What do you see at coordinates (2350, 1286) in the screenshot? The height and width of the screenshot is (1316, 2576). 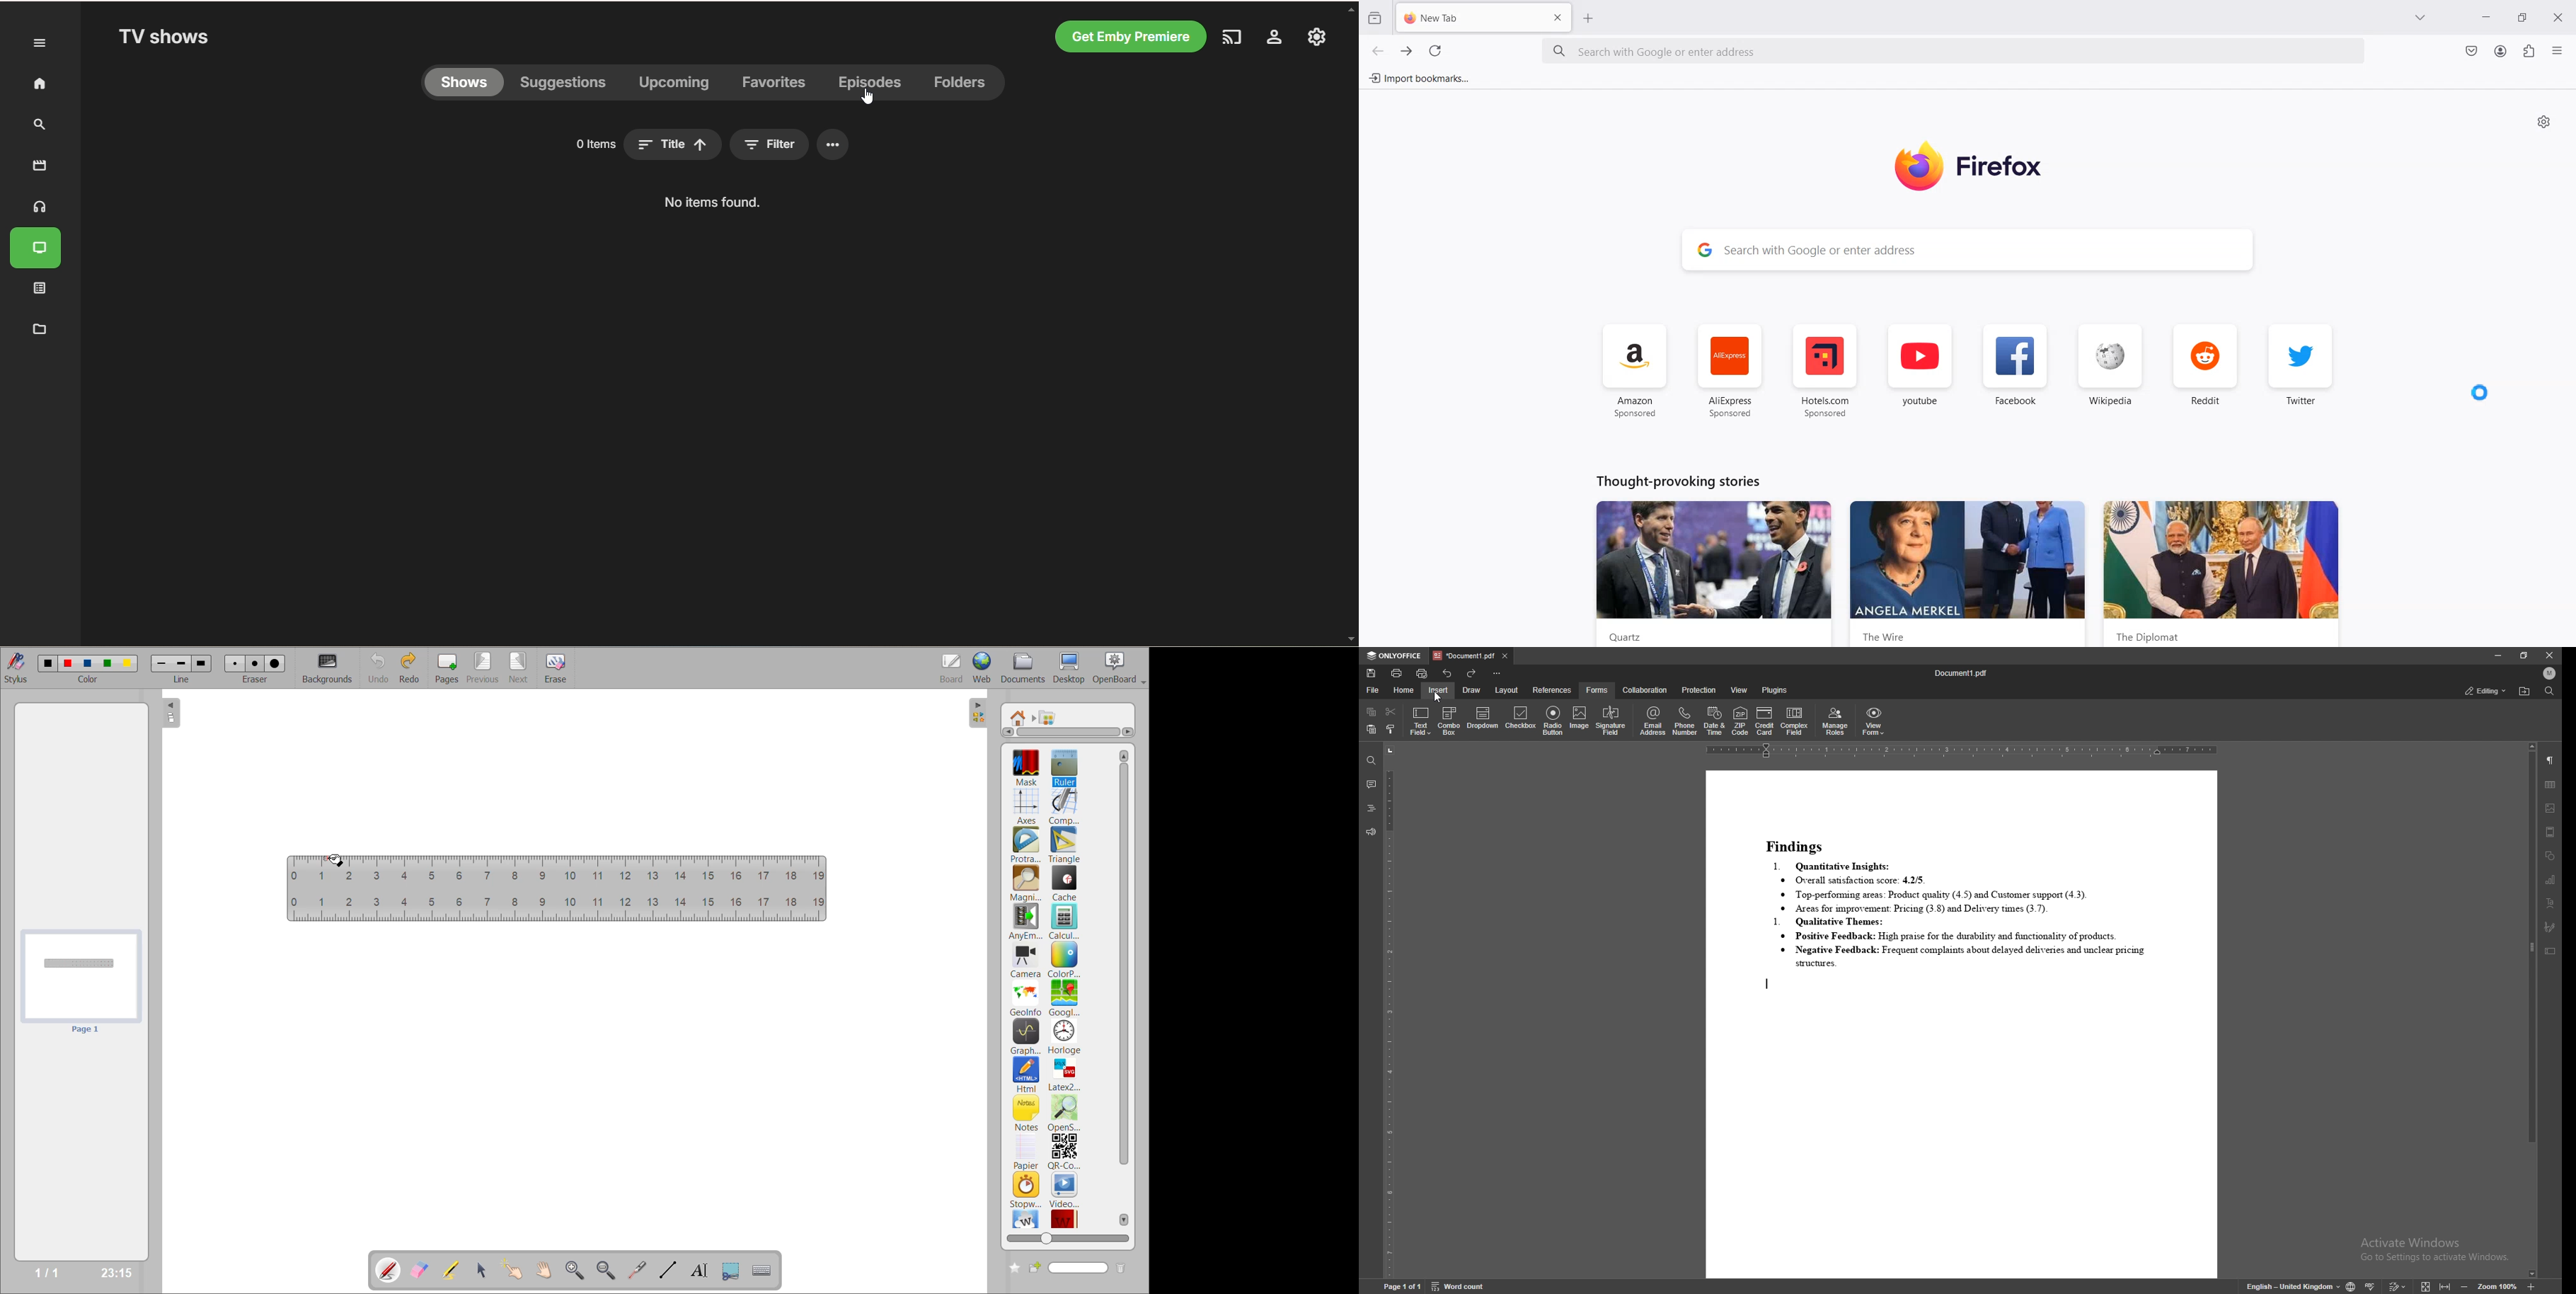 I see `change doc language` at bounding box center [2350, 1286].